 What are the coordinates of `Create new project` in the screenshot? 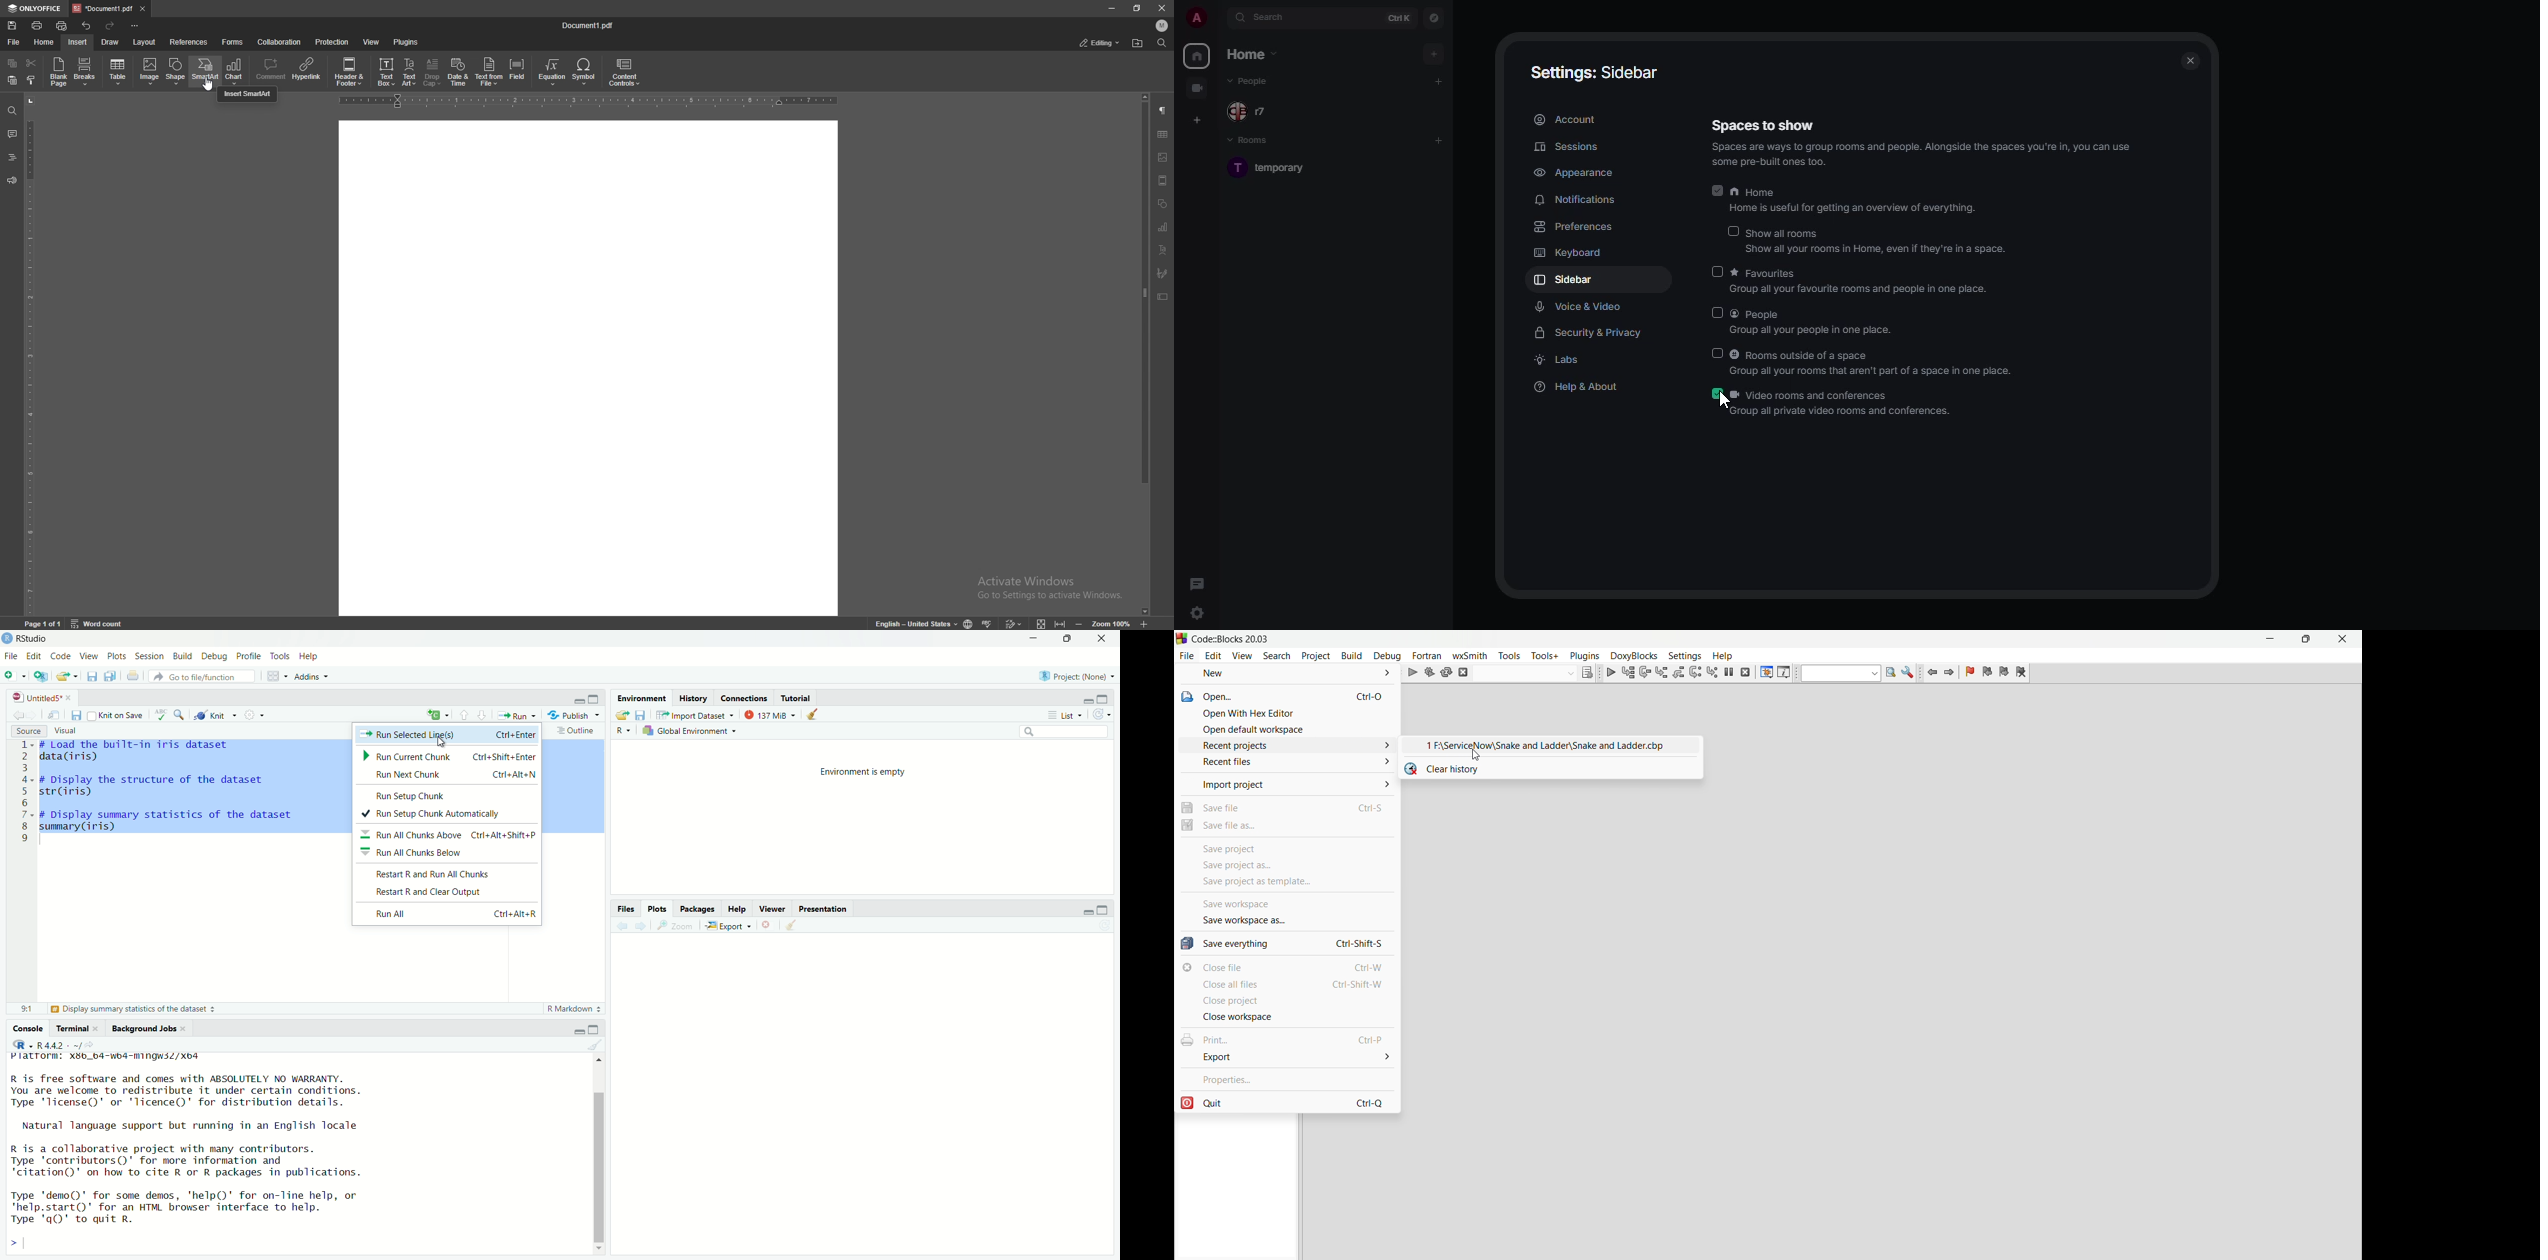 It's located at (41, 677).